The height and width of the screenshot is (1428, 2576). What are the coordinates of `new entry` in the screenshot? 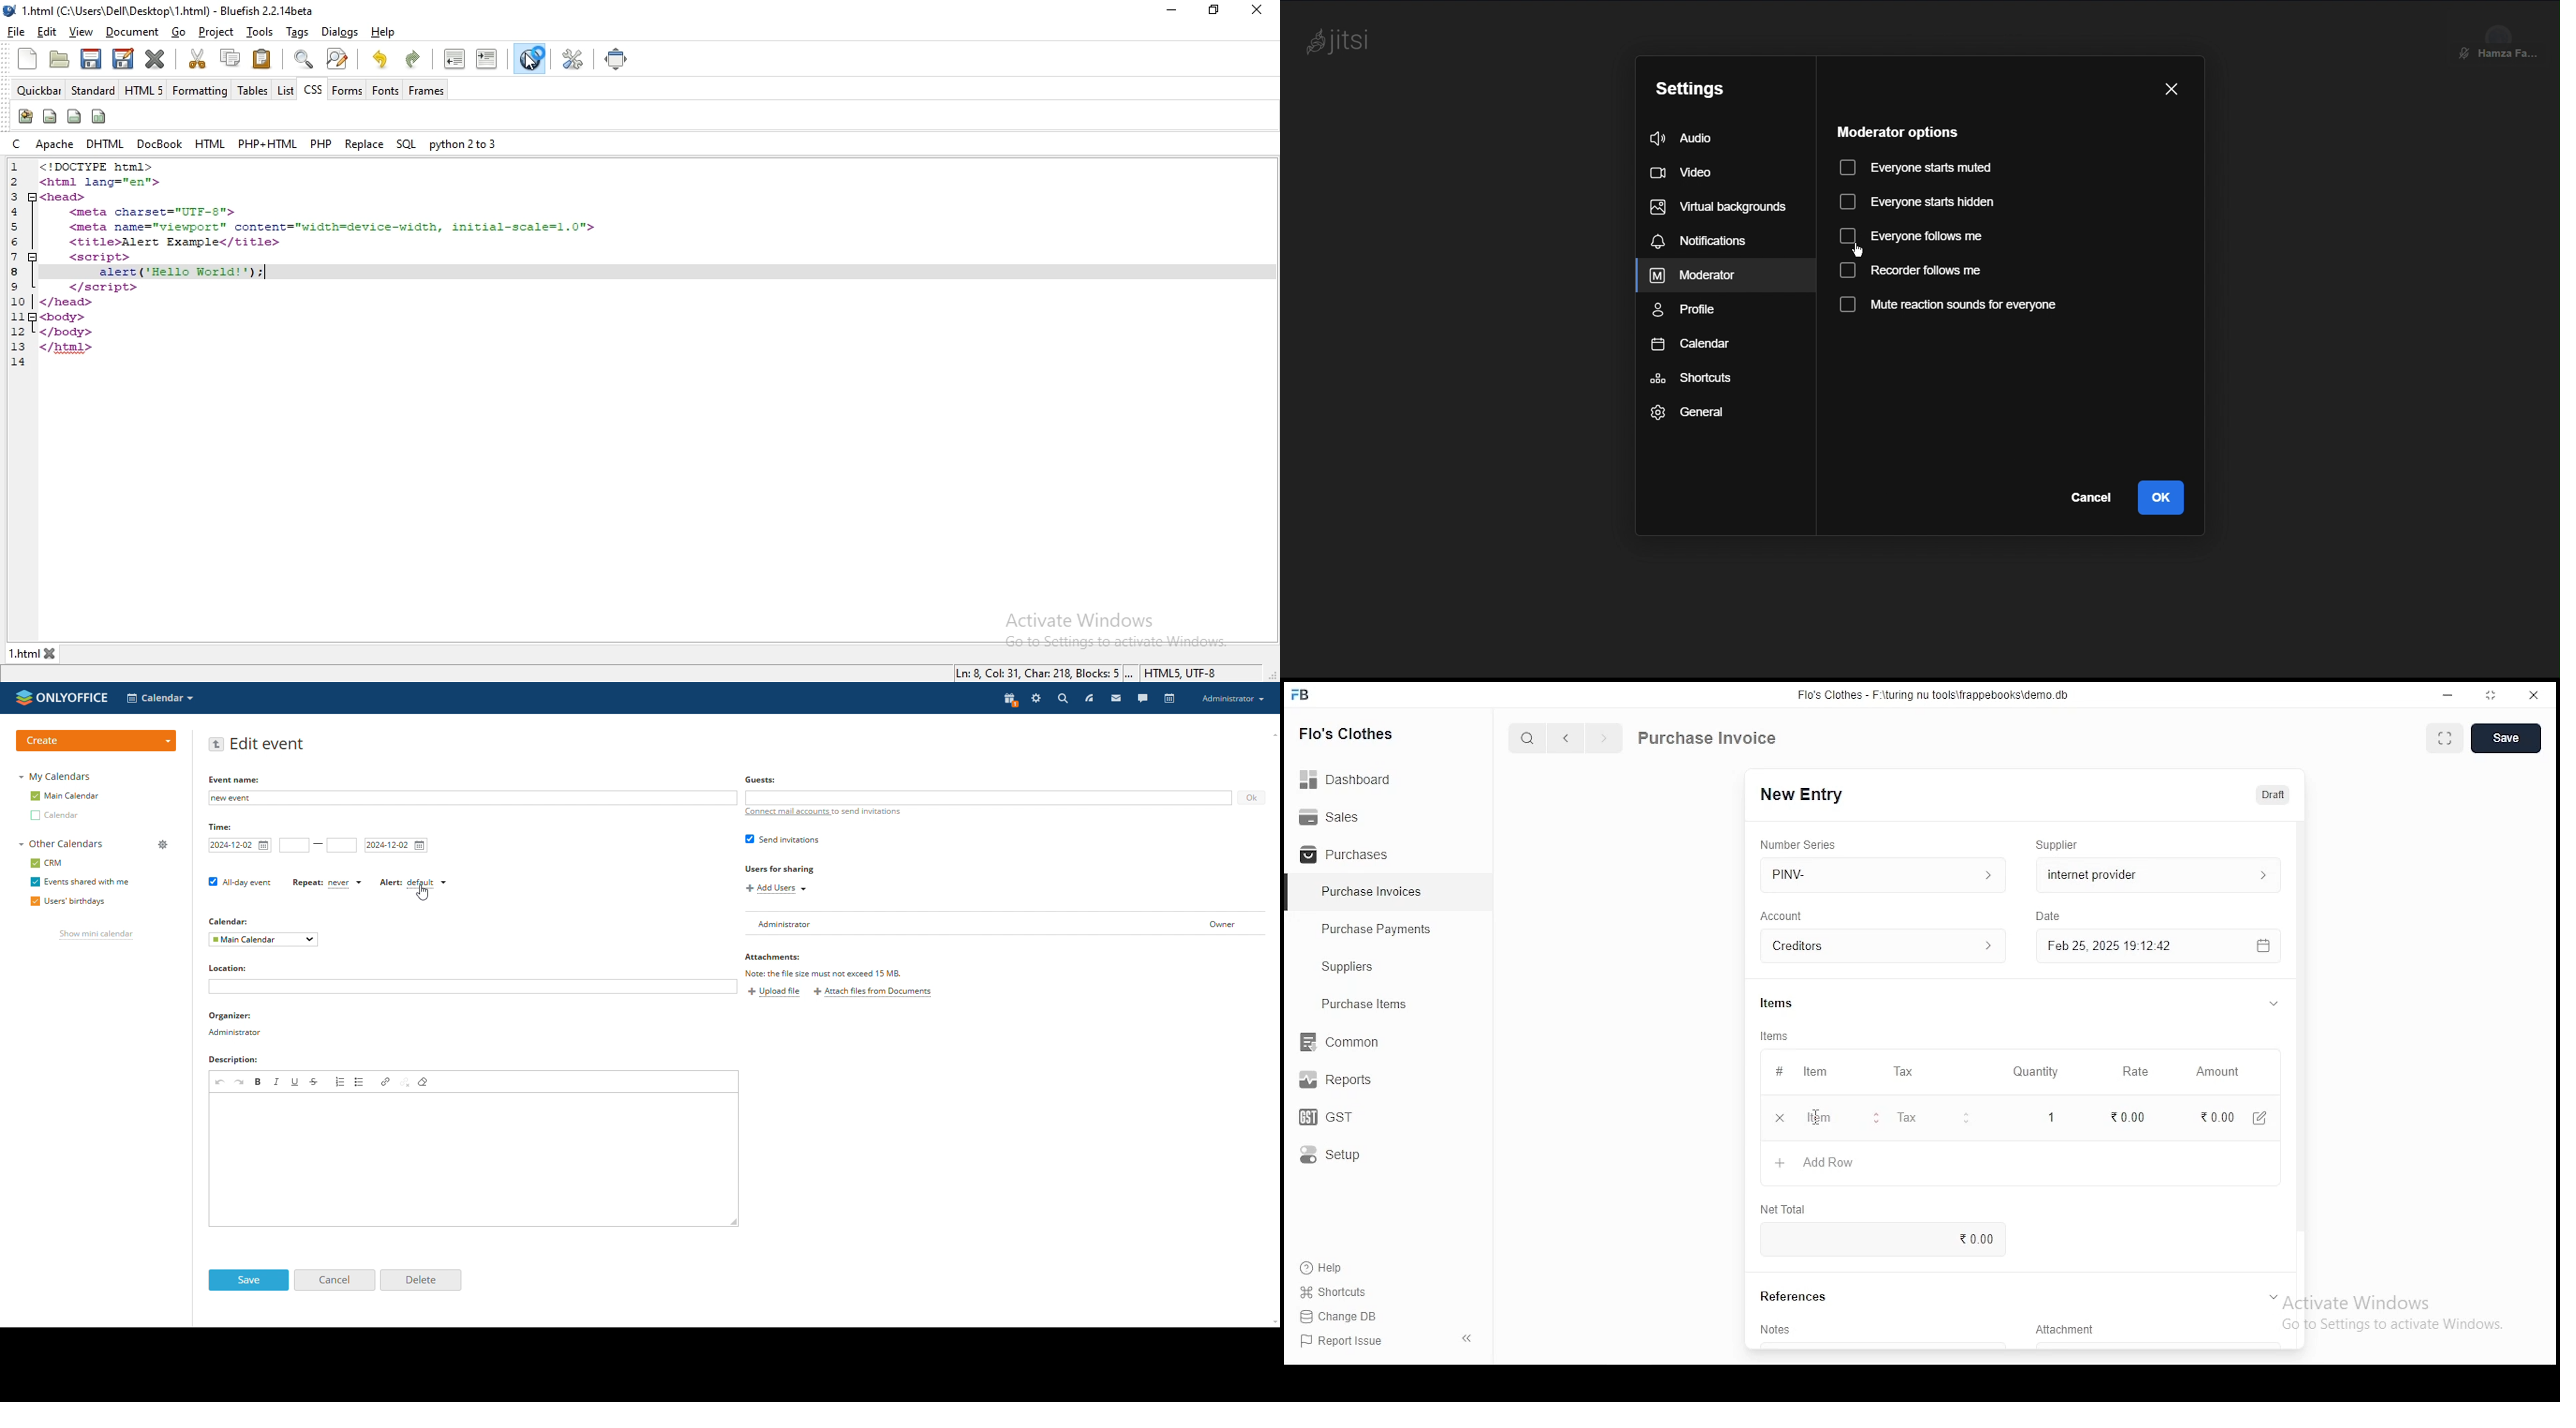 It's located at (1800, 794).